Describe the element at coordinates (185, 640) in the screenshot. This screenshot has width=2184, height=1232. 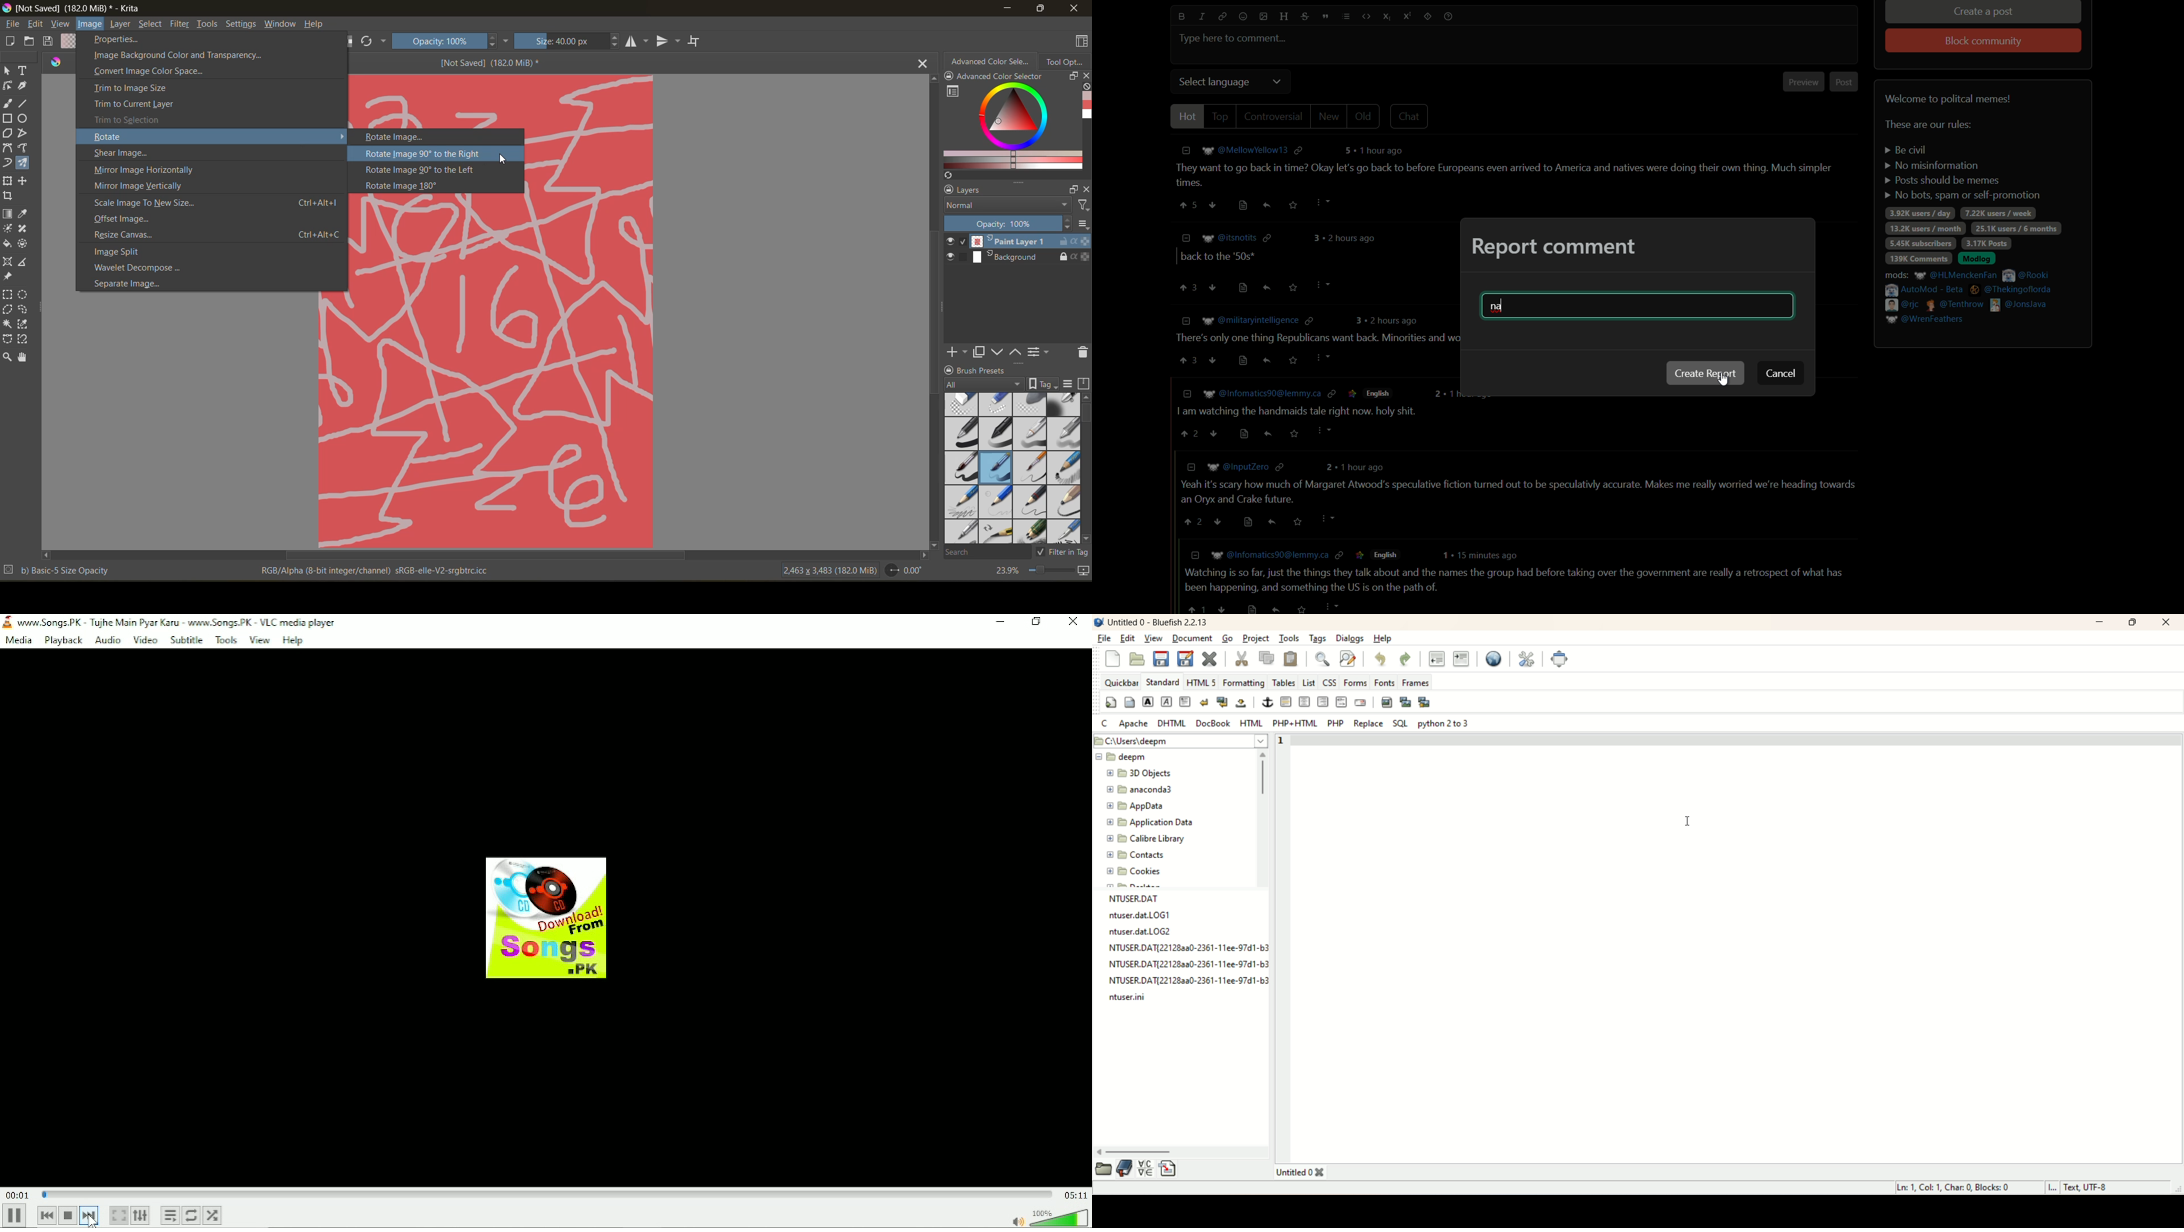
I see `Subtitle` at that location.